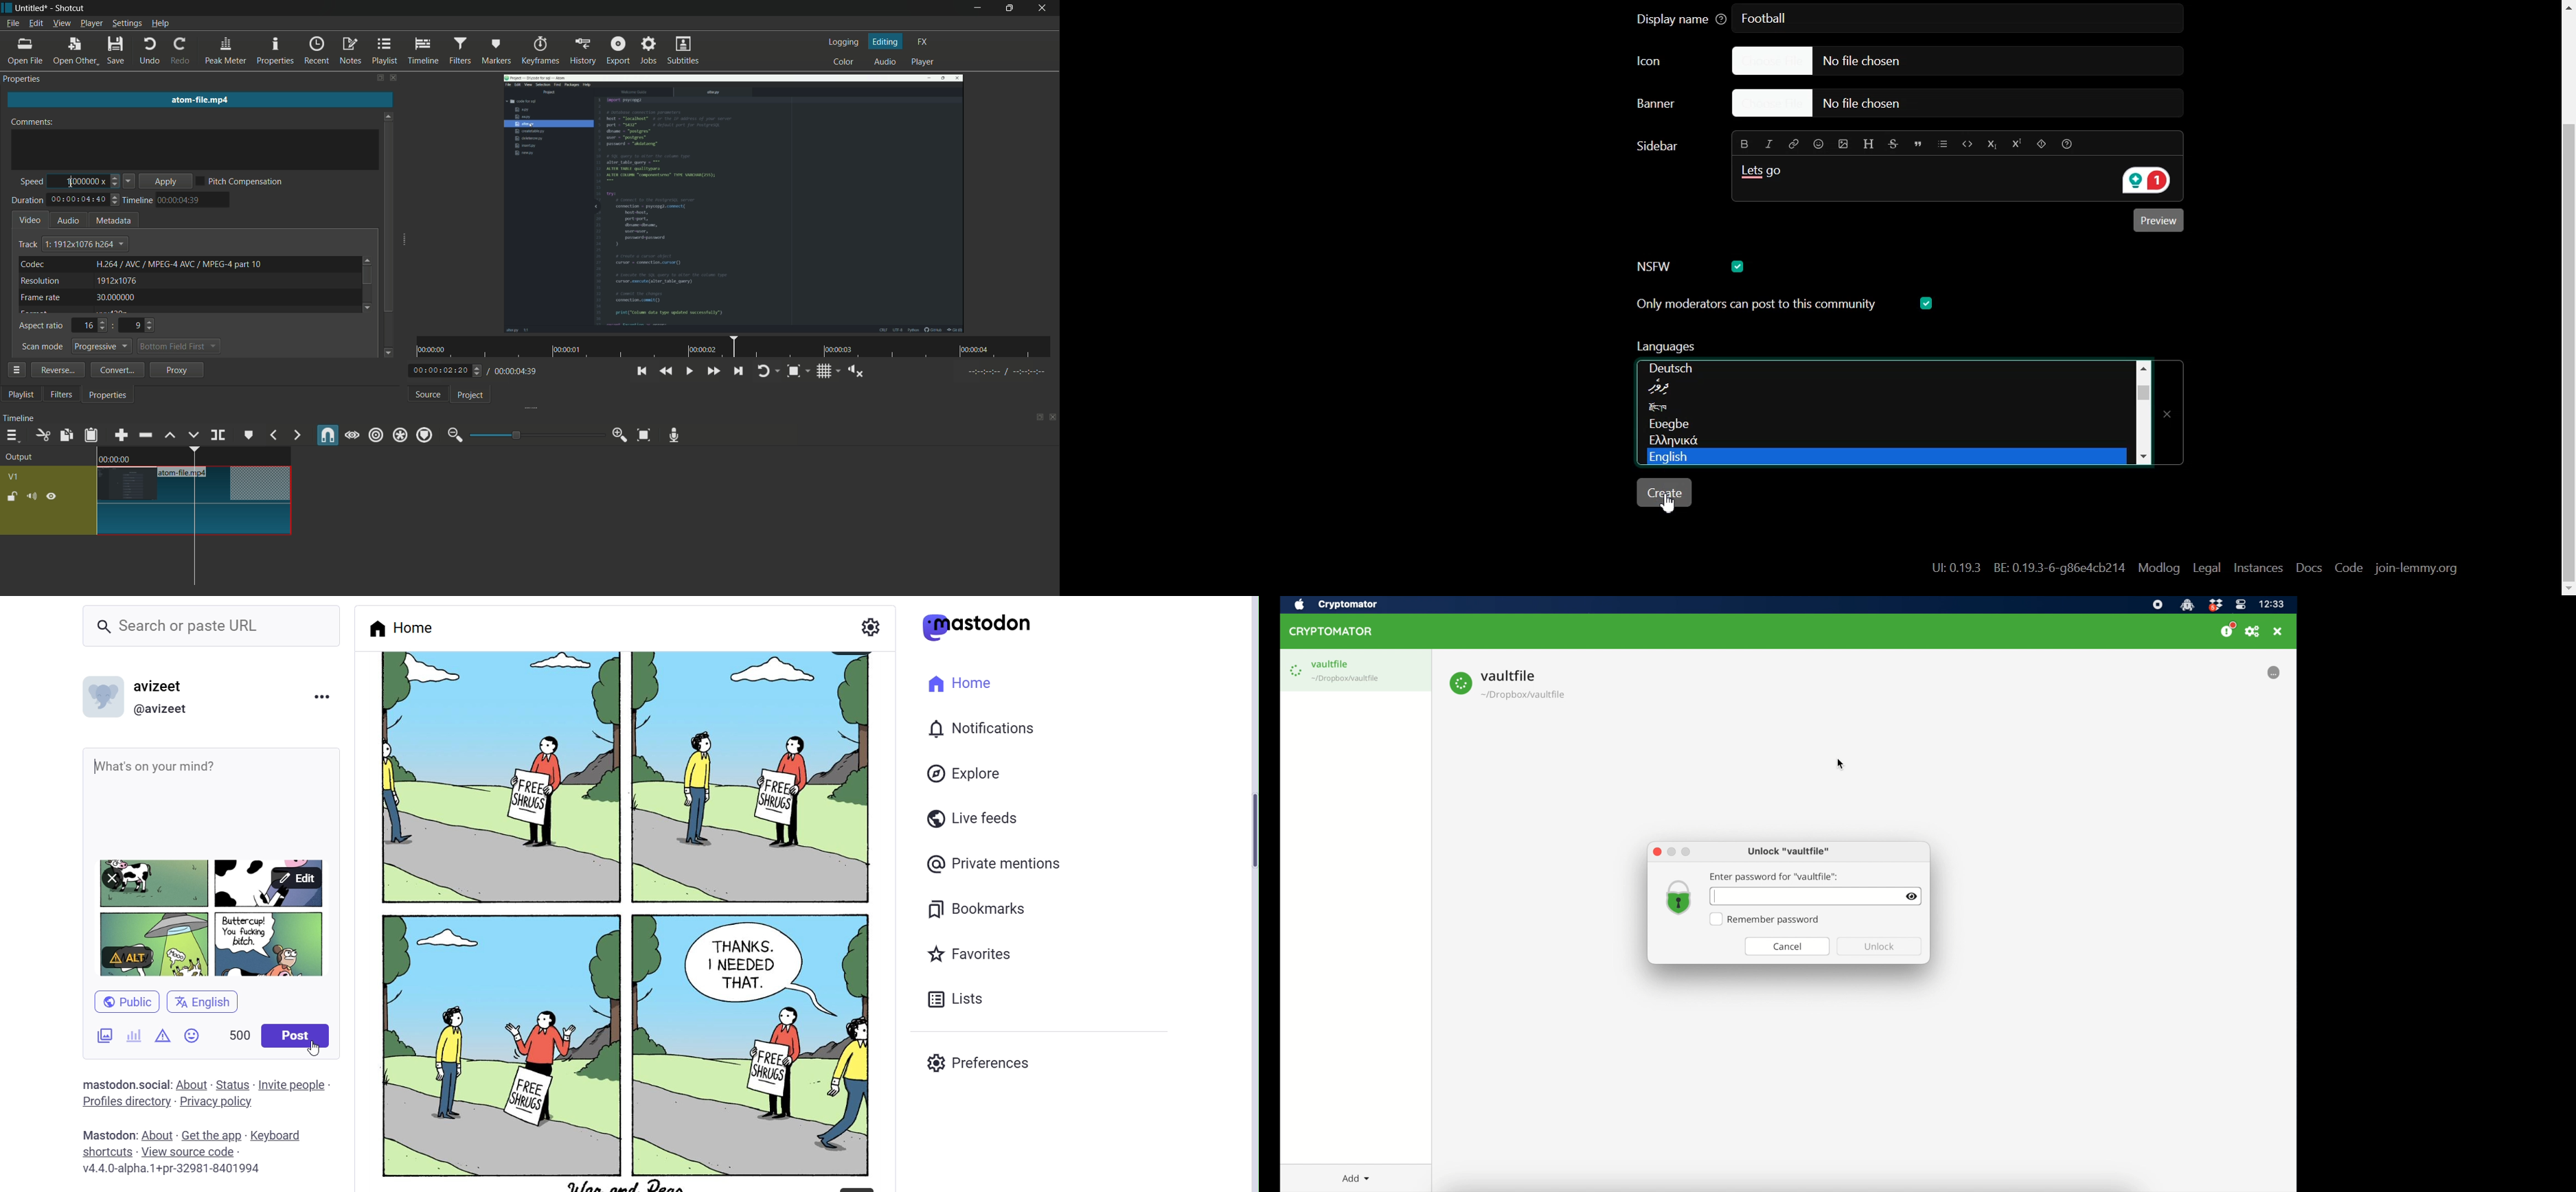 The width and height of the screenshot is (2576, 1204). What do you see at coordinates (198, 98) in the screenshot?
I see `imported file name` at bounding box center [198, 98].